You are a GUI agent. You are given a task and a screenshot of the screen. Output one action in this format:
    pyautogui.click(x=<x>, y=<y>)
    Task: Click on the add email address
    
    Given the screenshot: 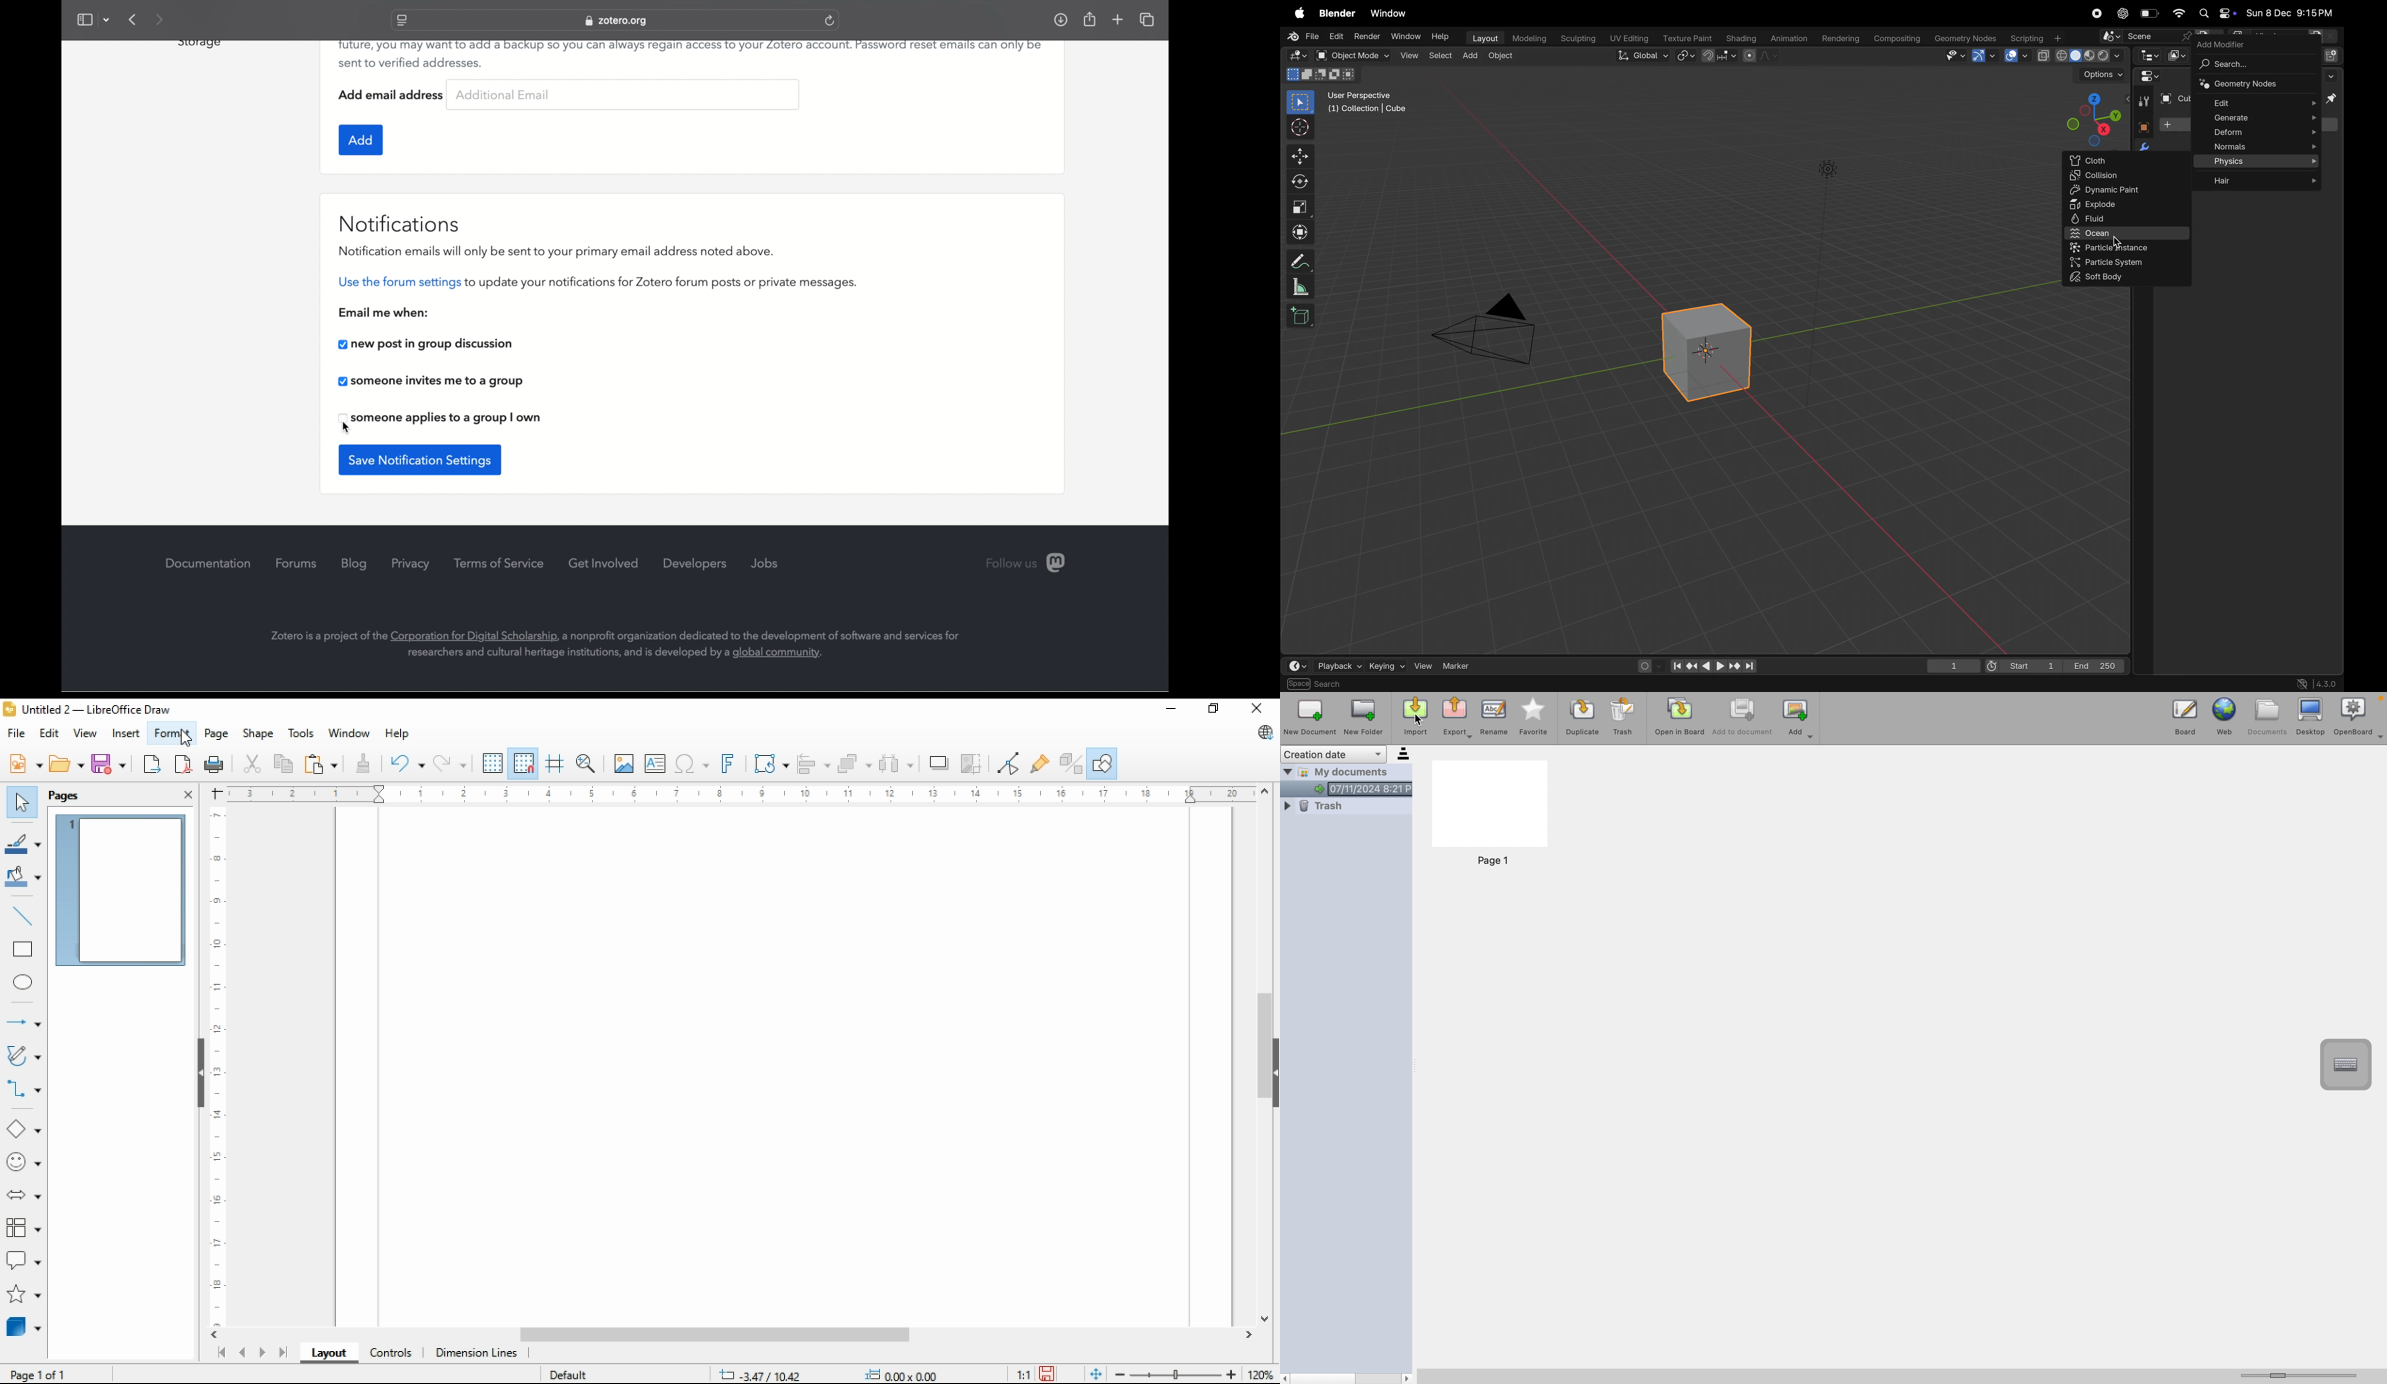 What is the action you would take?
    pyautogui.click(x=392, y=95)
    